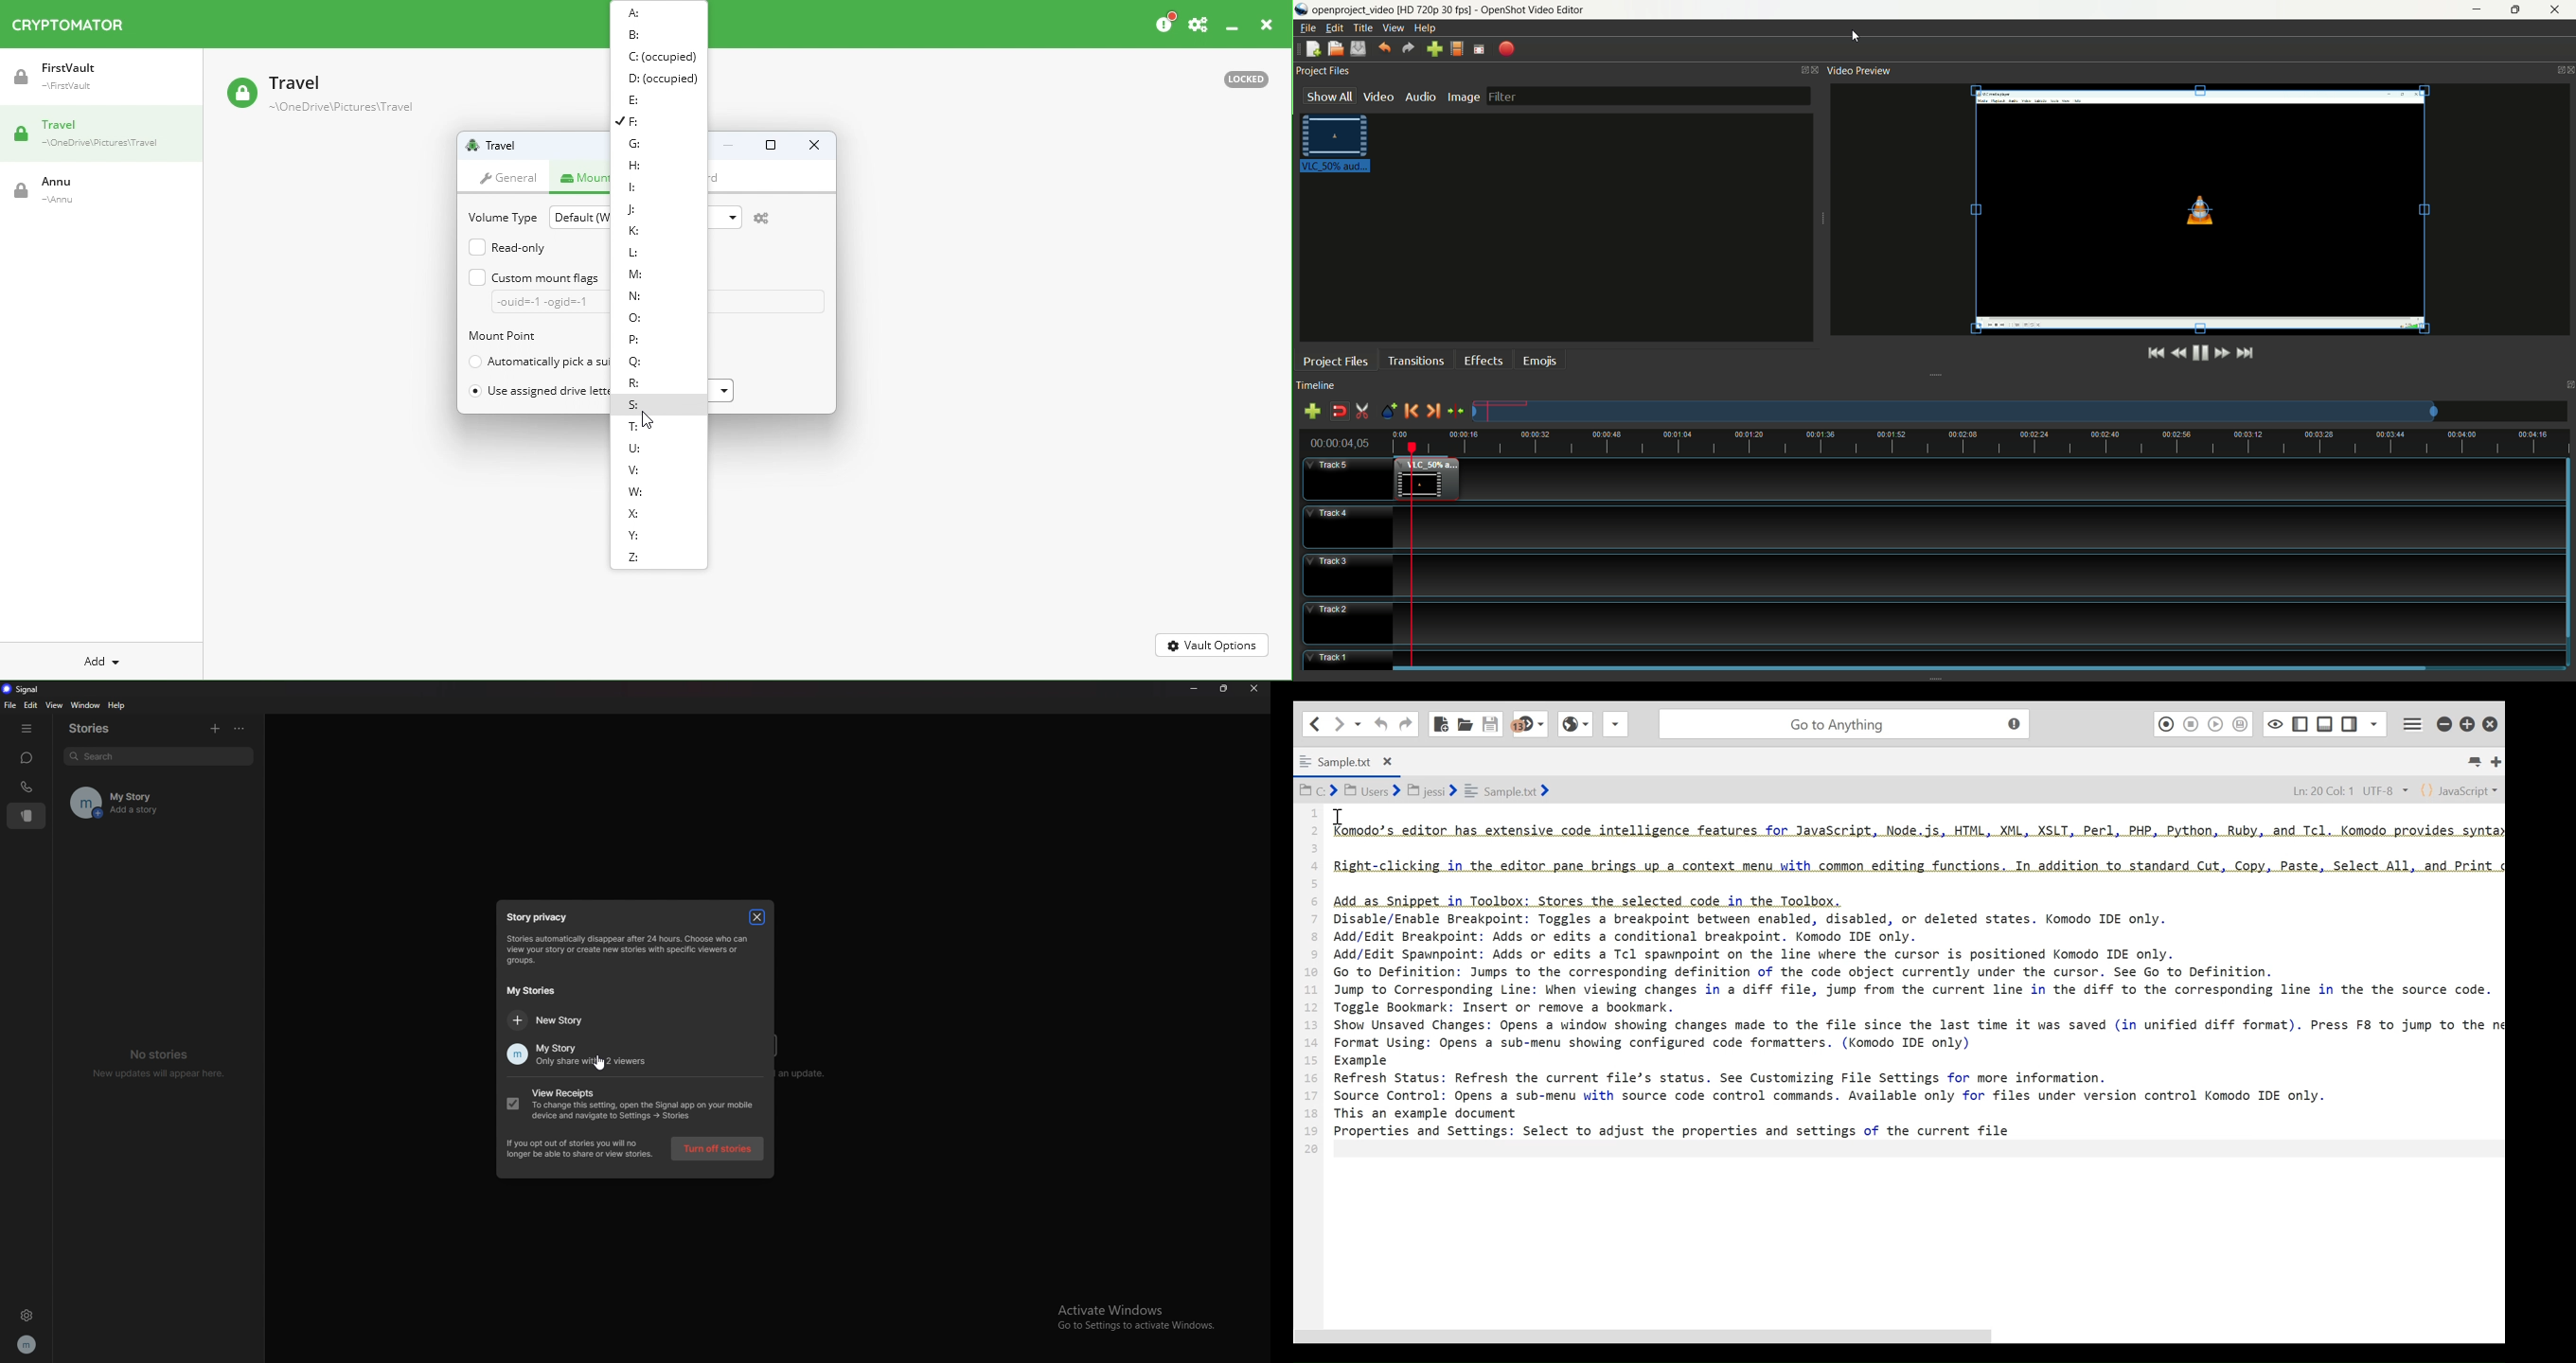 Image resolution: width=2576 pixels, height=1372 pixels. Describe the element at coordinates (1252, 79) in the screenshot. I see `Locked` at that location.